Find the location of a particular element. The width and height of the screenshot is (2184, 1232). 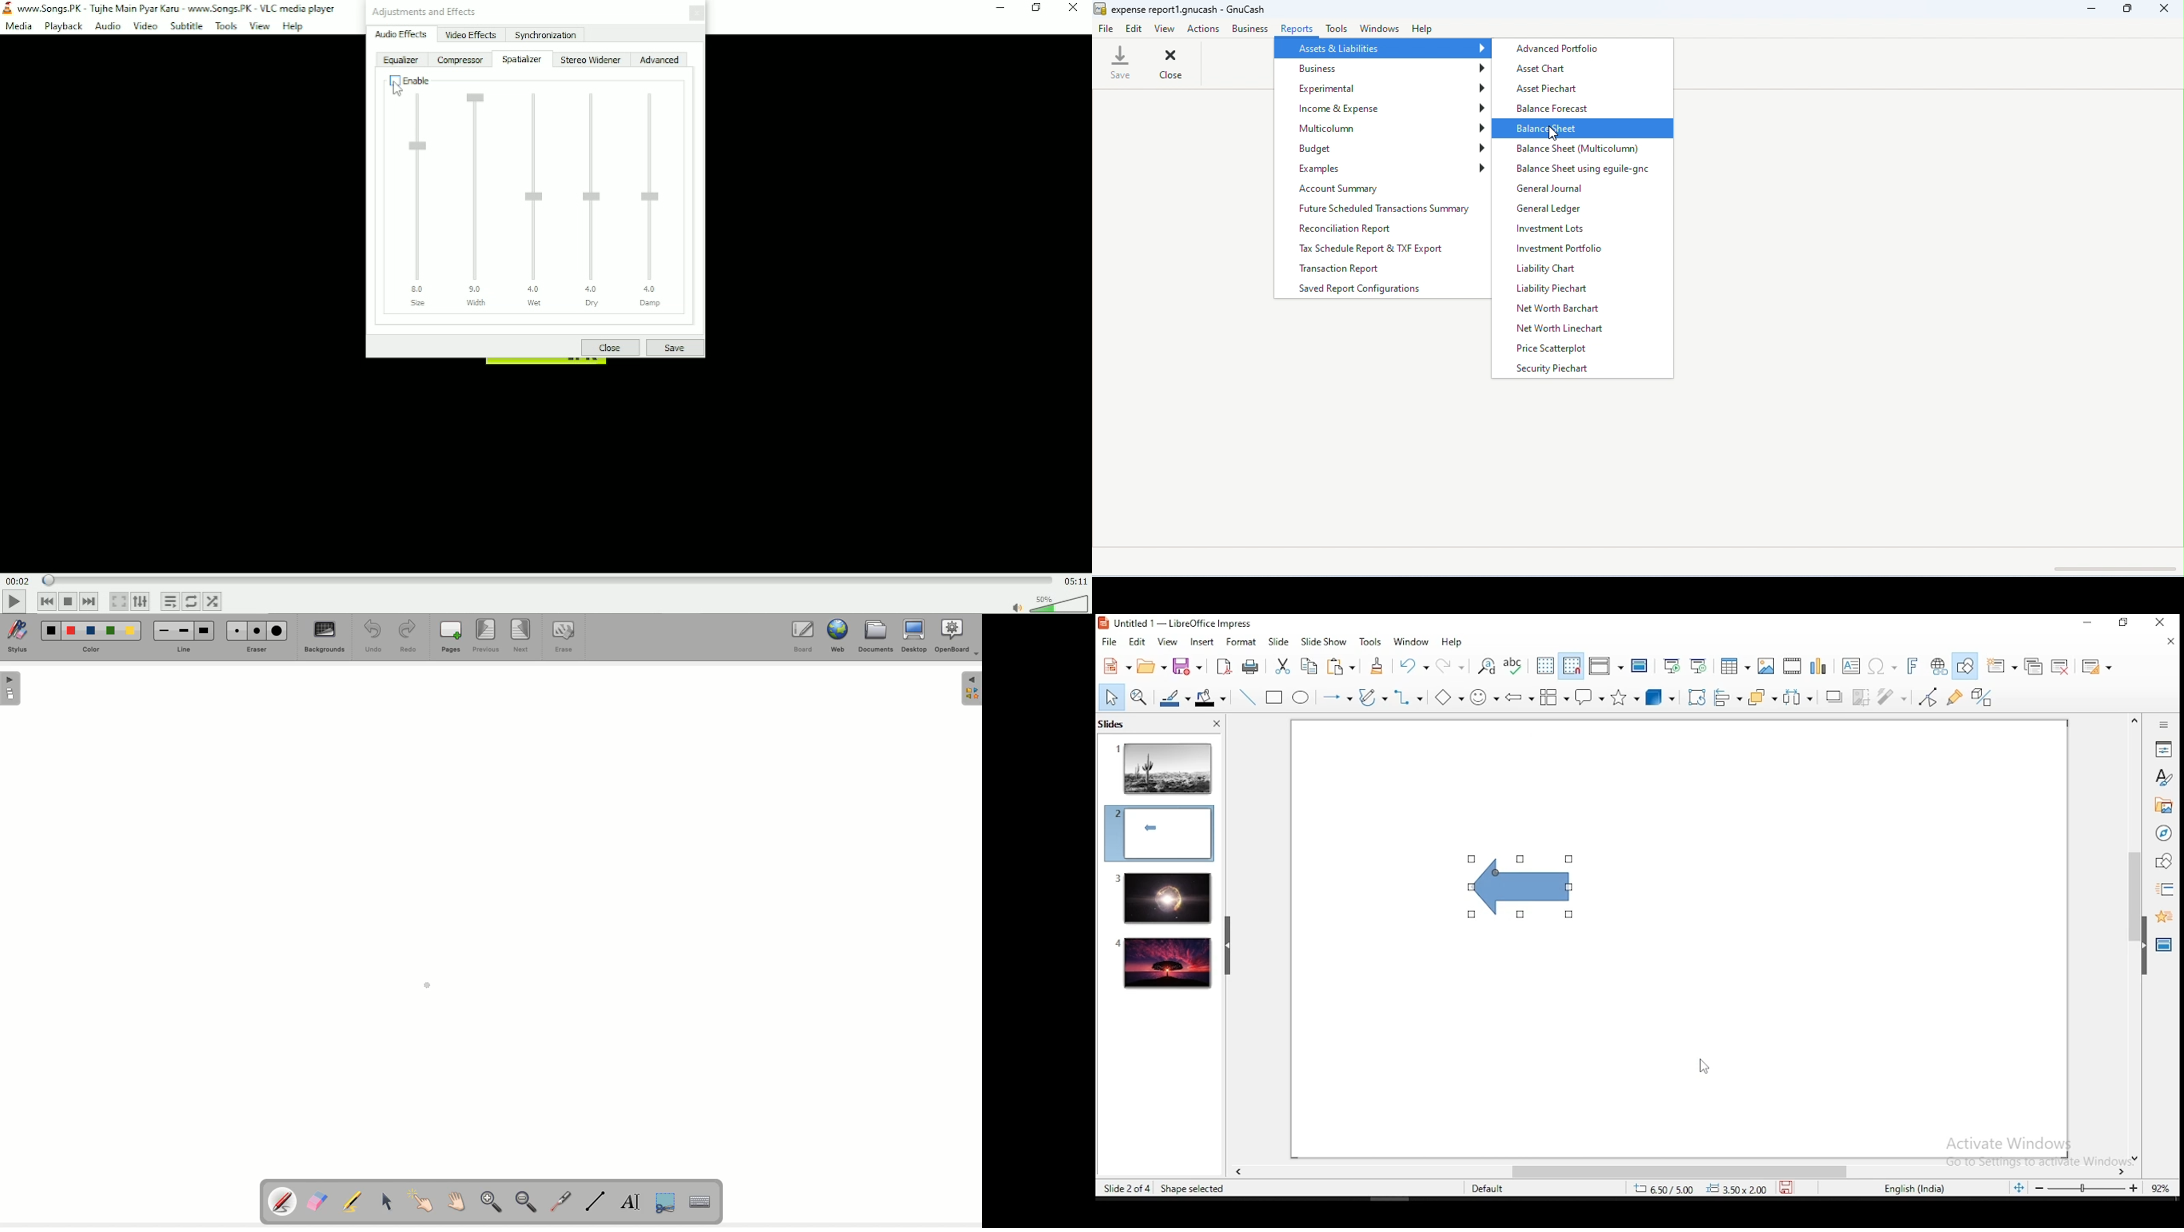

account summary is located at coordinates (1382, 188).